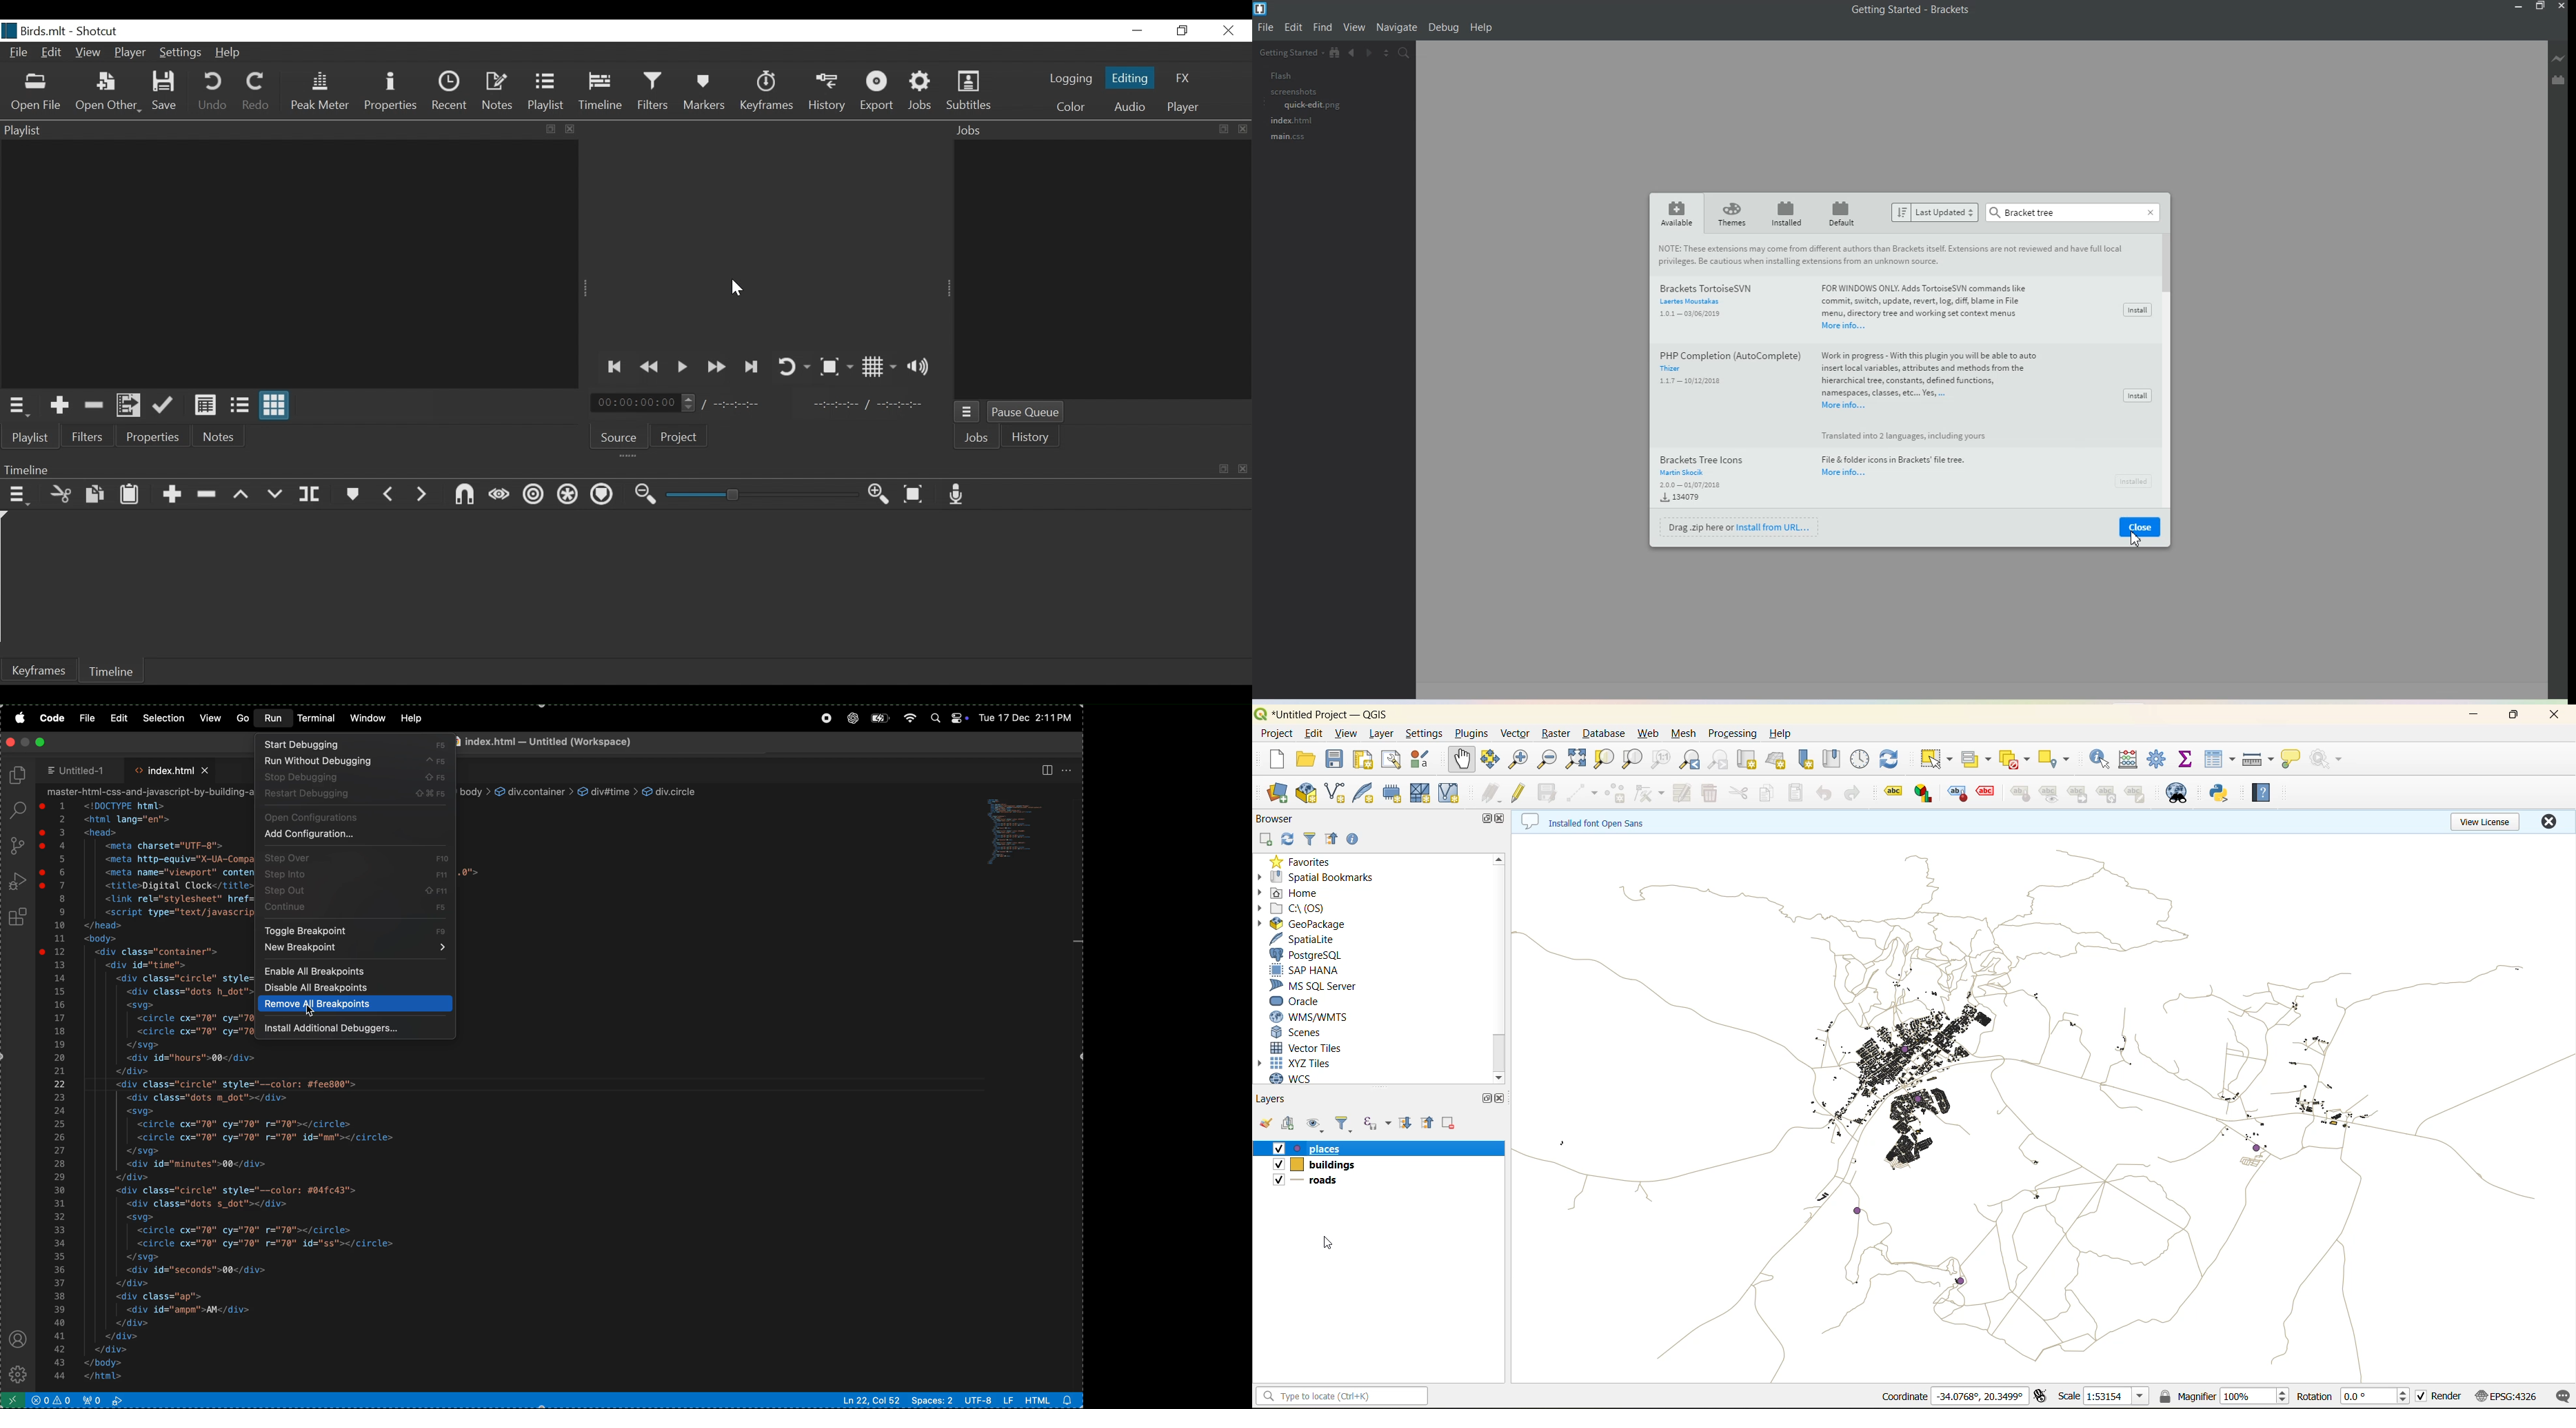 The height and width of the screenshot is (1428, 2576). What do you see at coordinates (352, 836) in the screenshot?
I see `add configurations` at bounding box center [352, 836].